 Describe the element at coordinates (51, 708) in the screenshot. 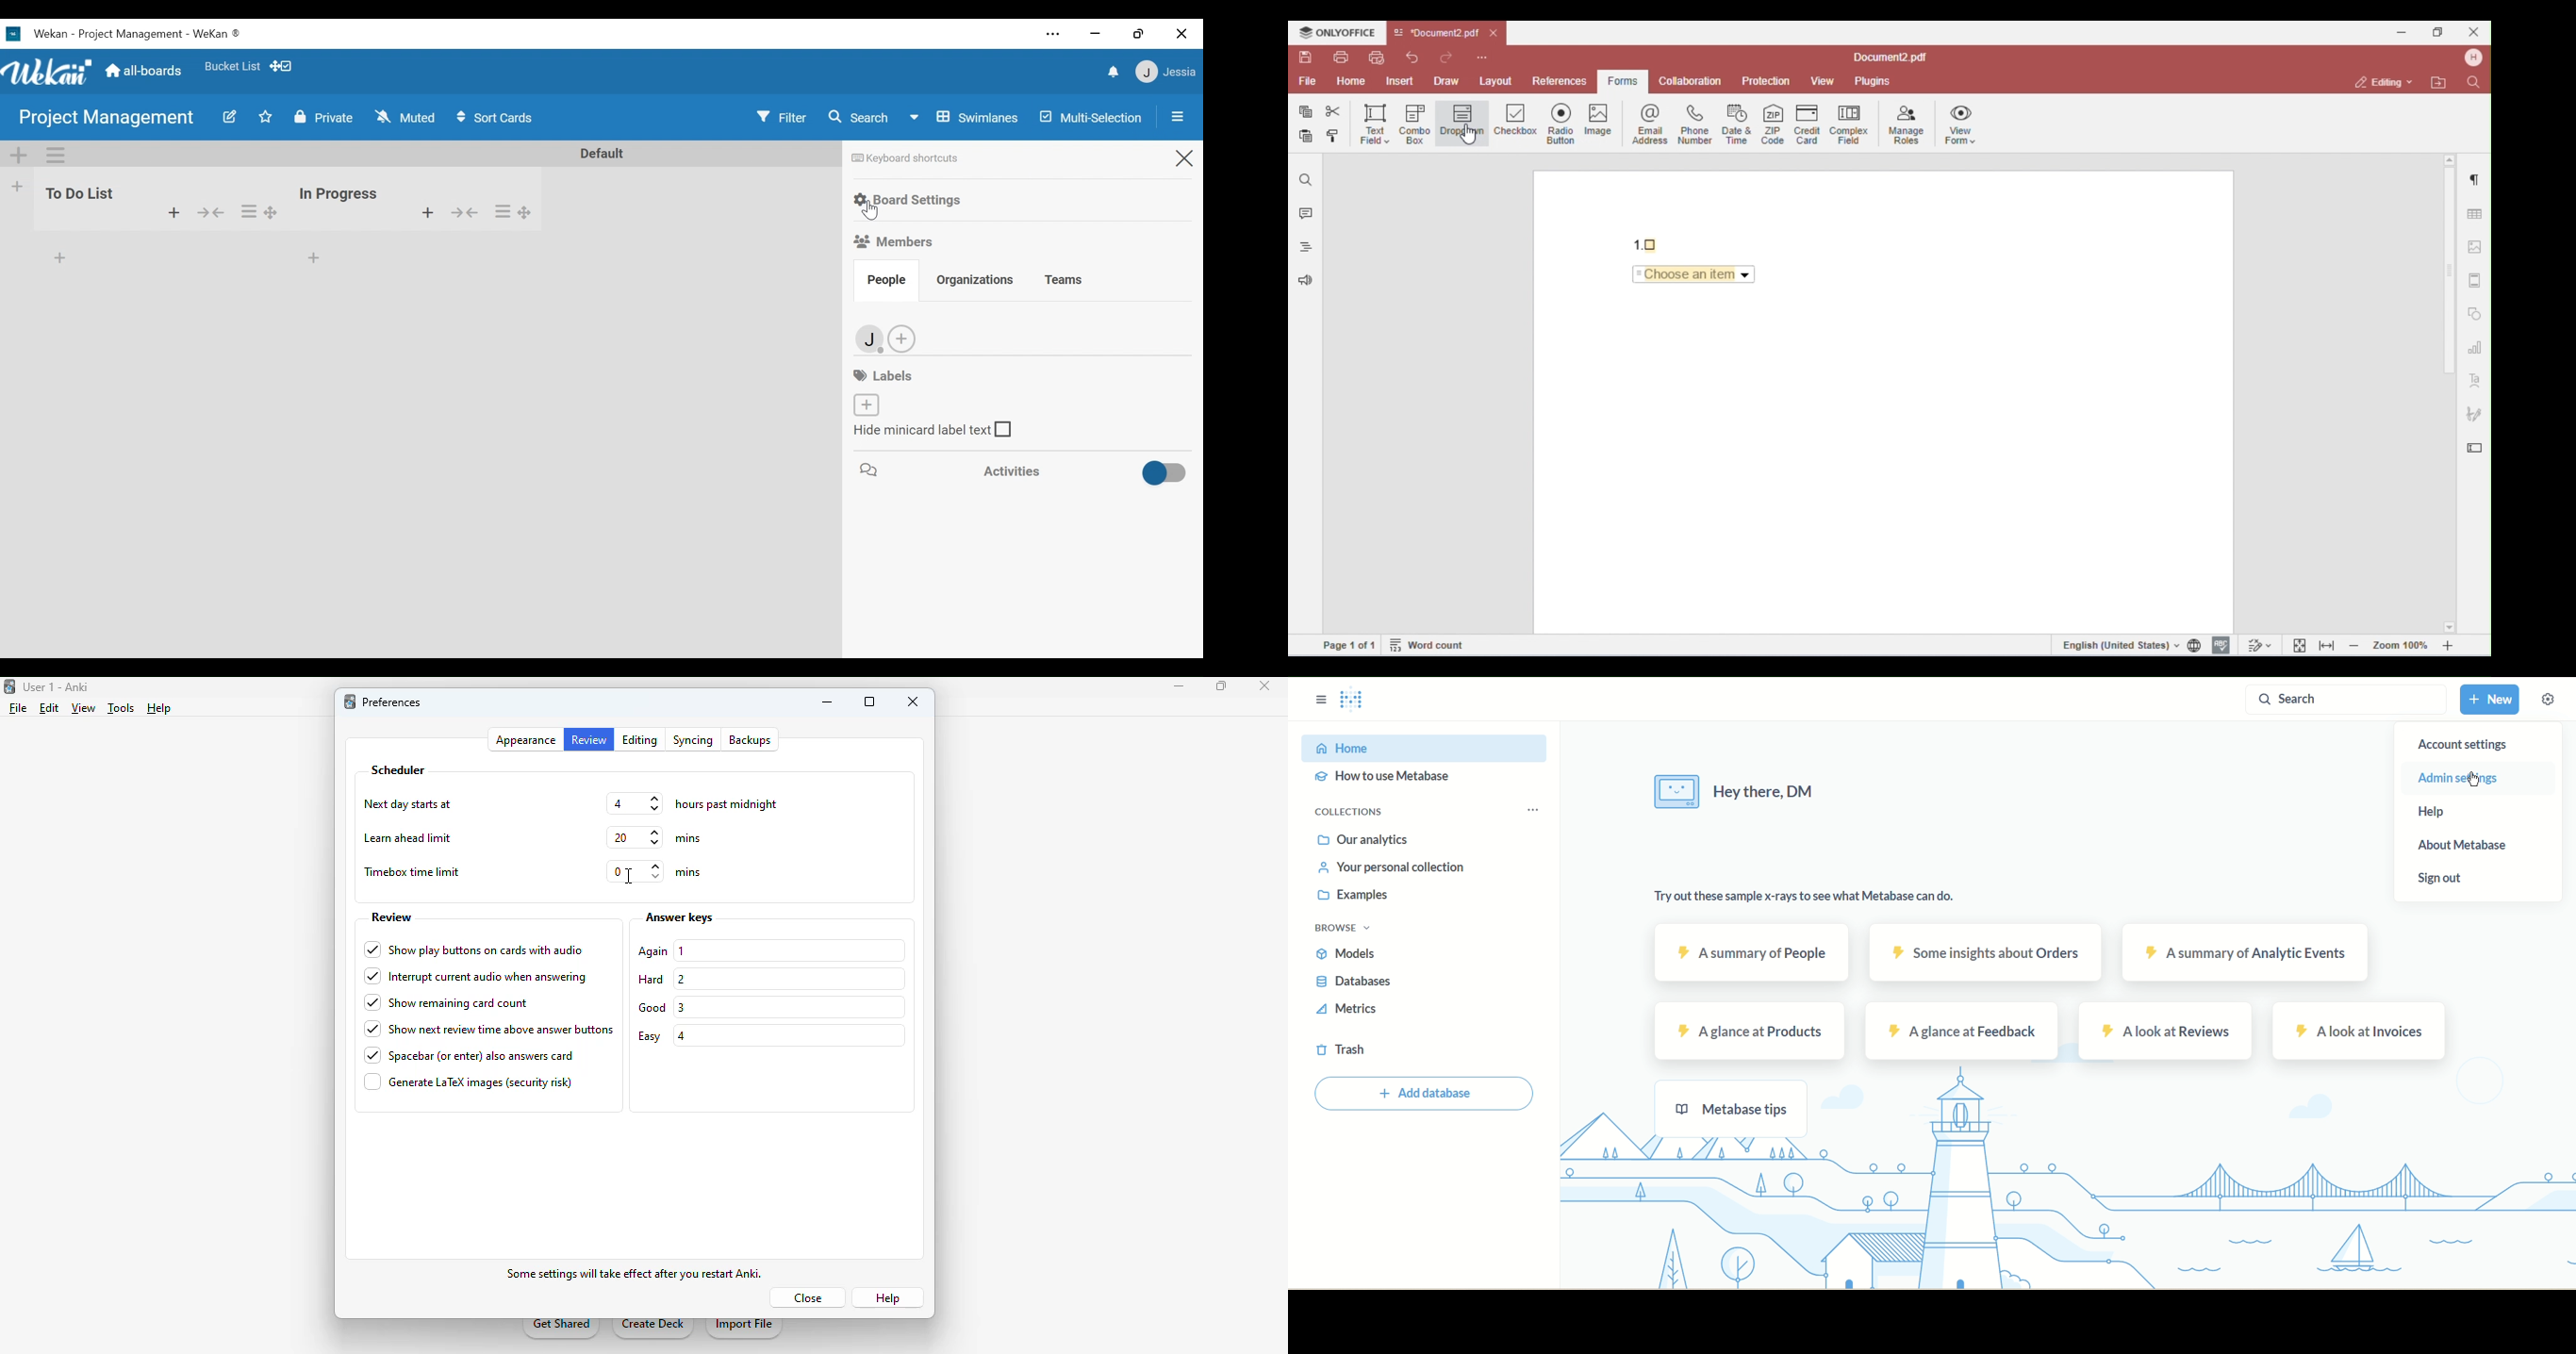

I see `edit` at that location.